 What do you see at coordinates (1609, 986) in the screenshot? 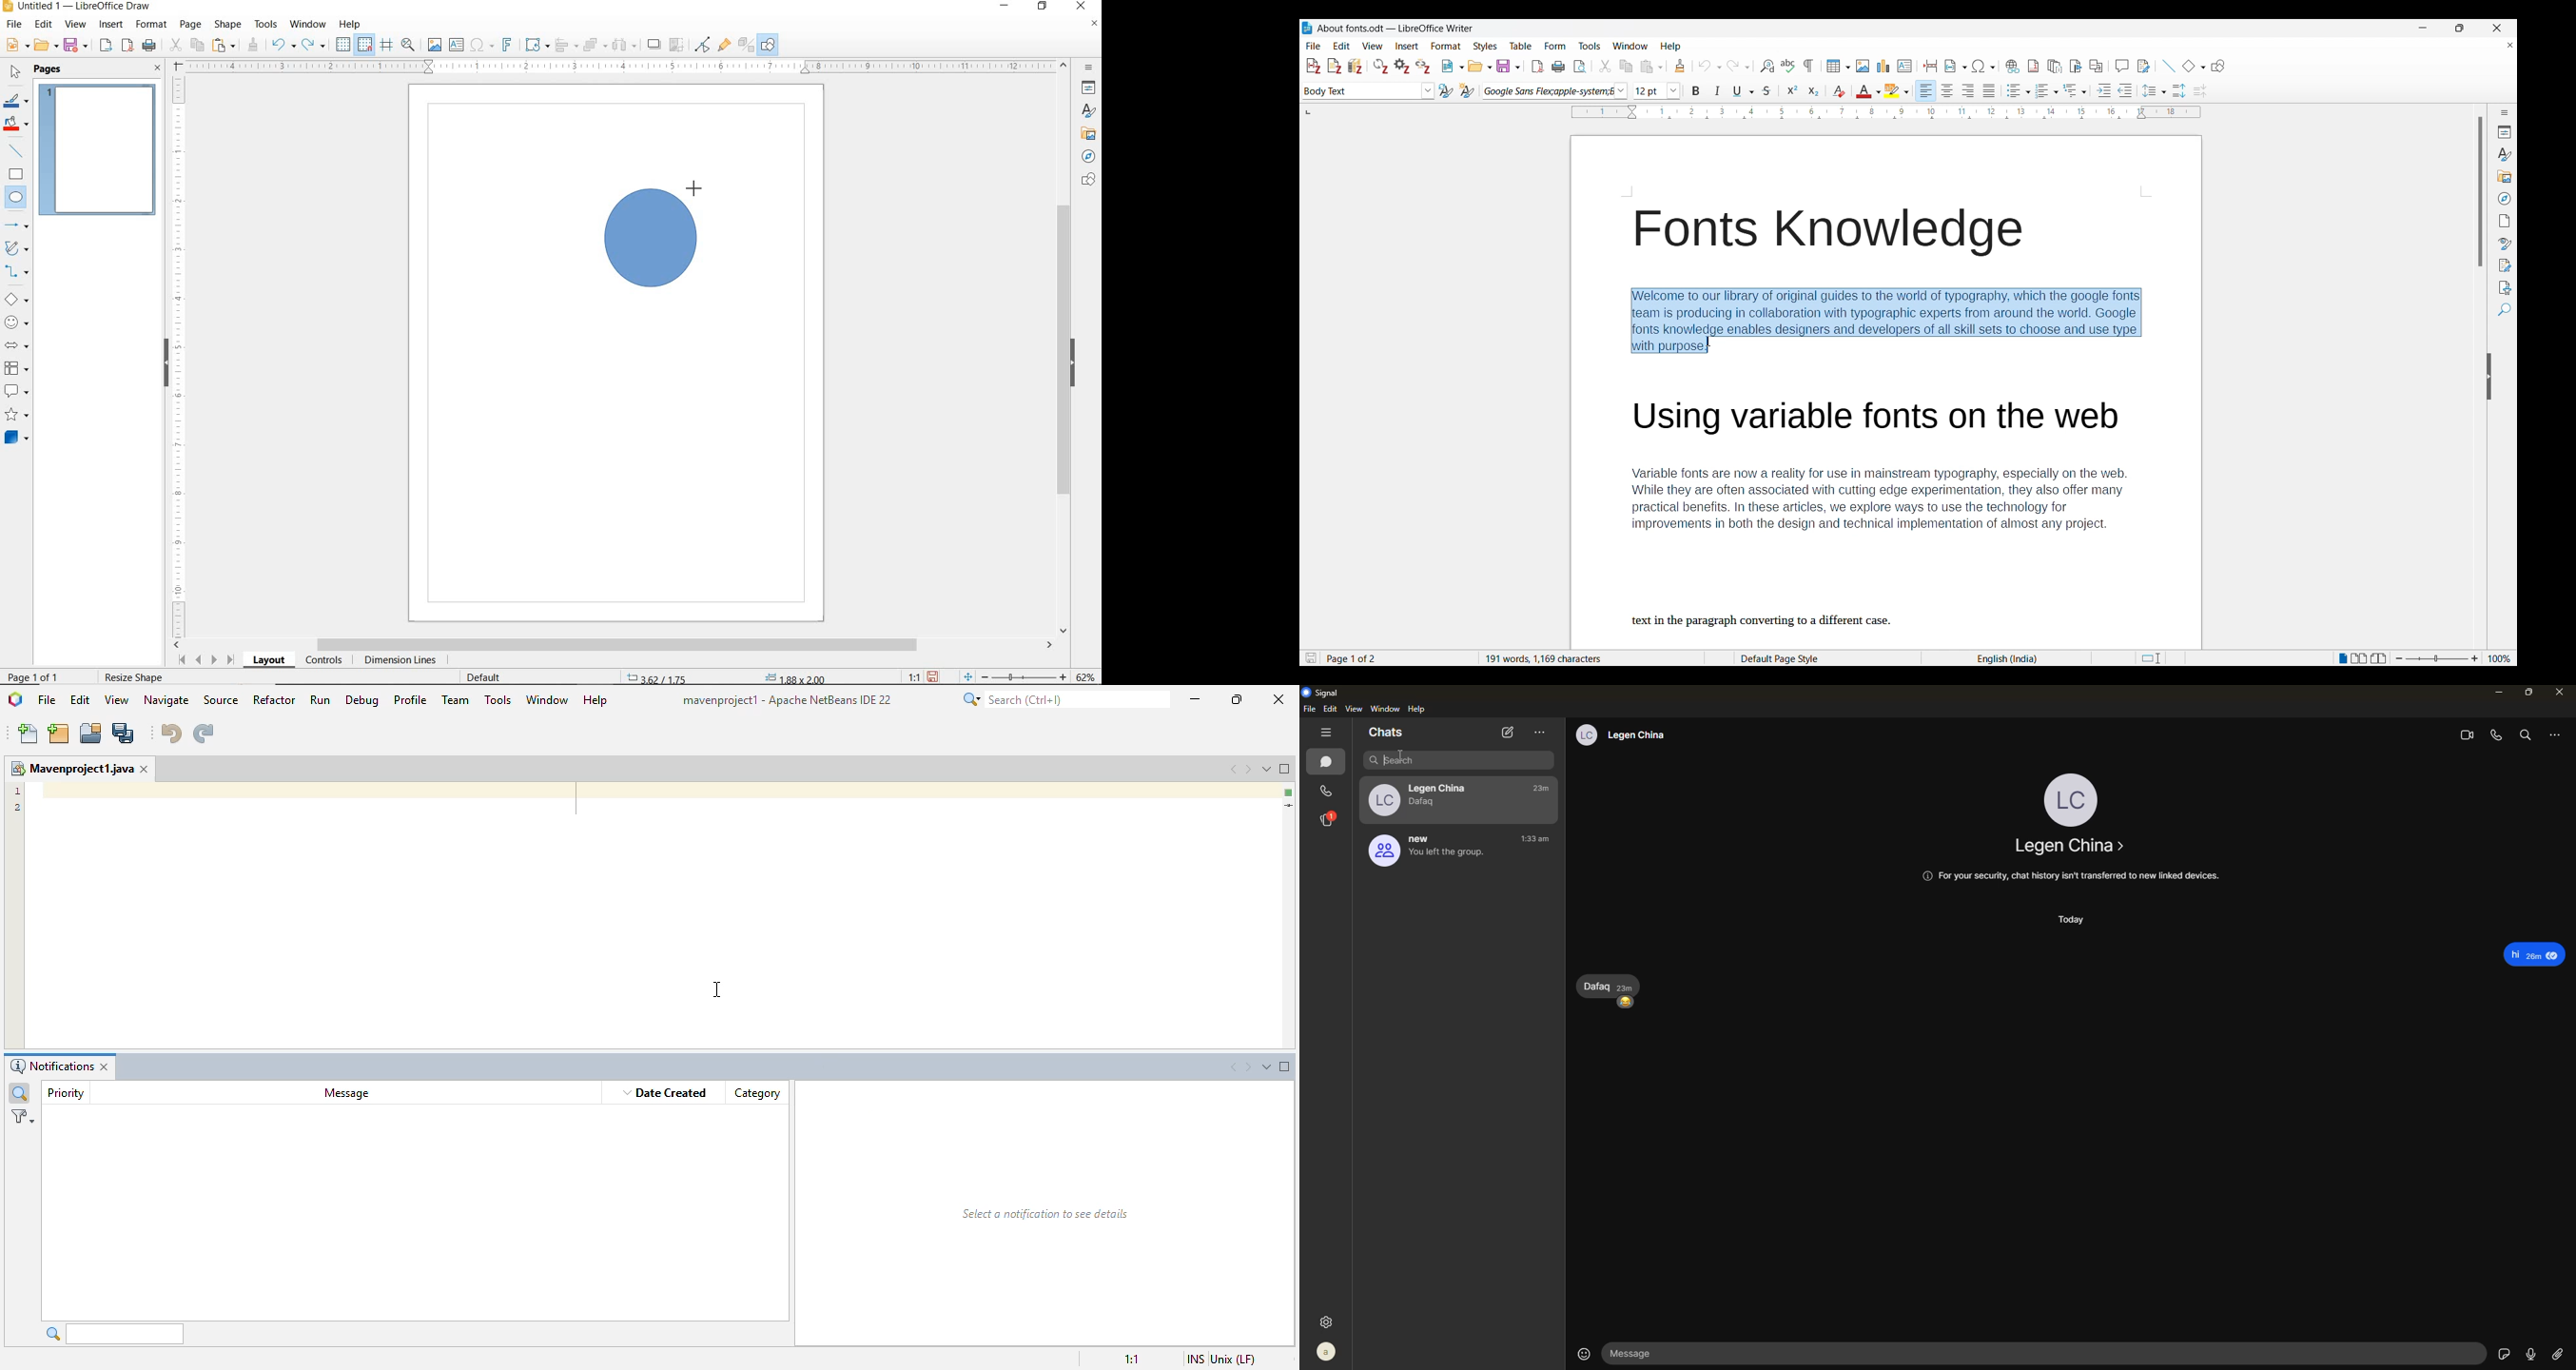
I see `dafaq 23m` at bounding box center [1609, 986].